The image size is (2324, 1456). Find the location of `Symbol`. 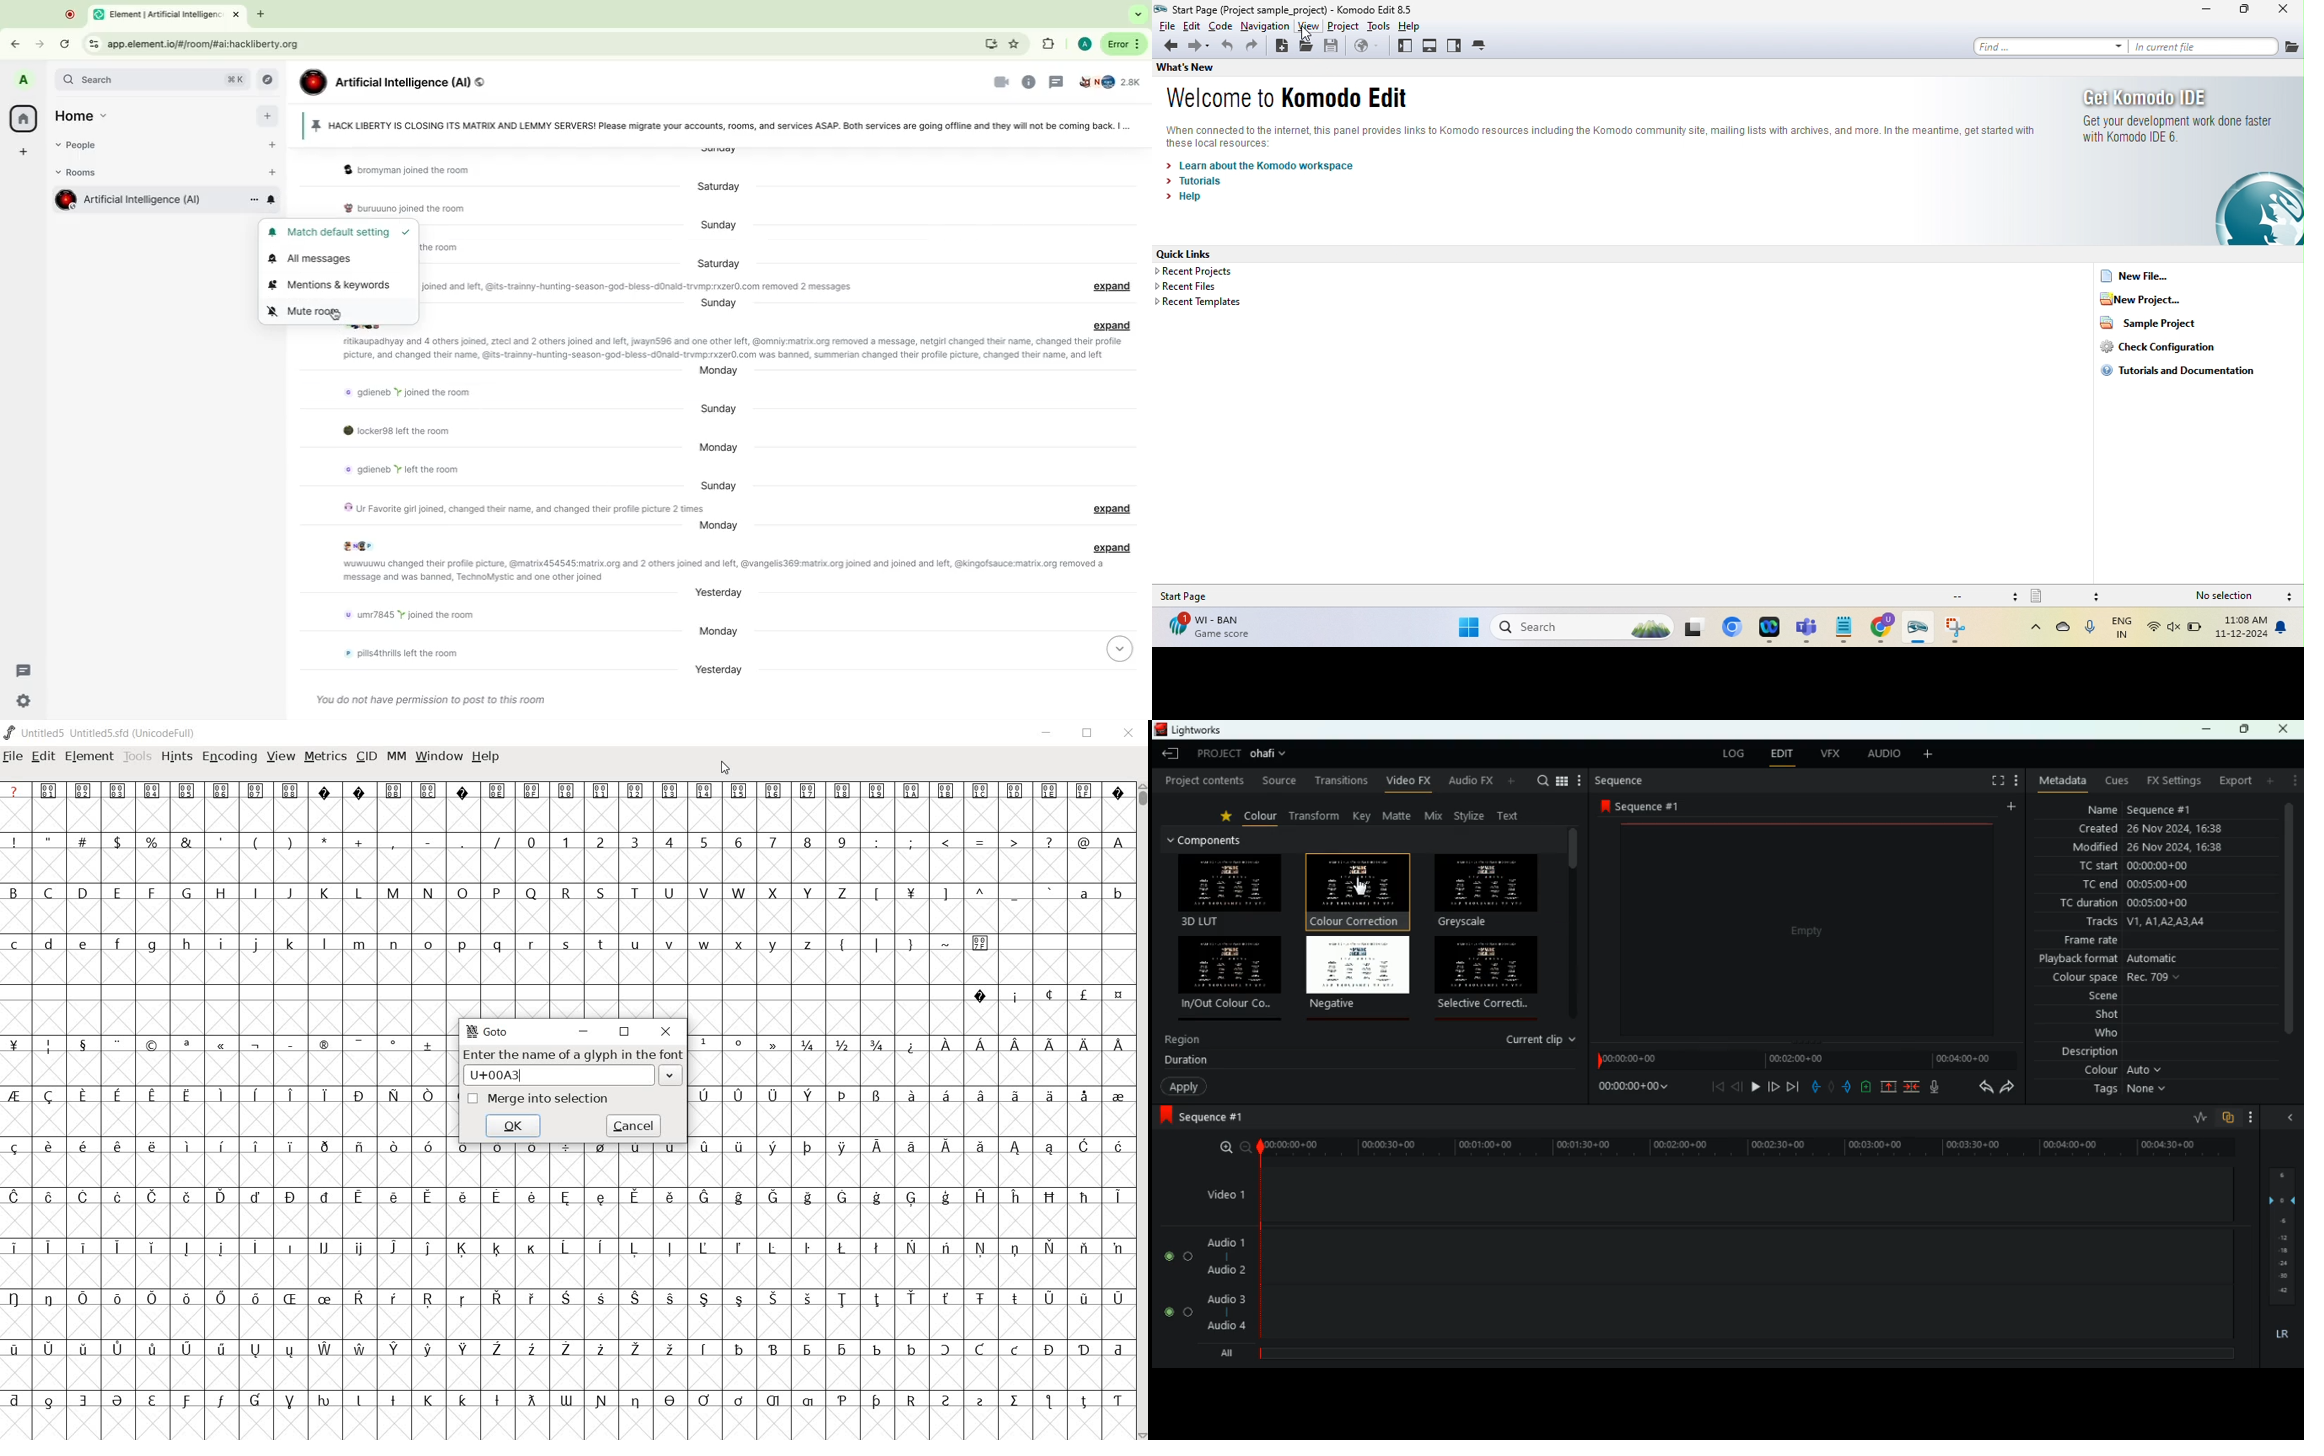

Symbol is located at coordinates (187, 791).